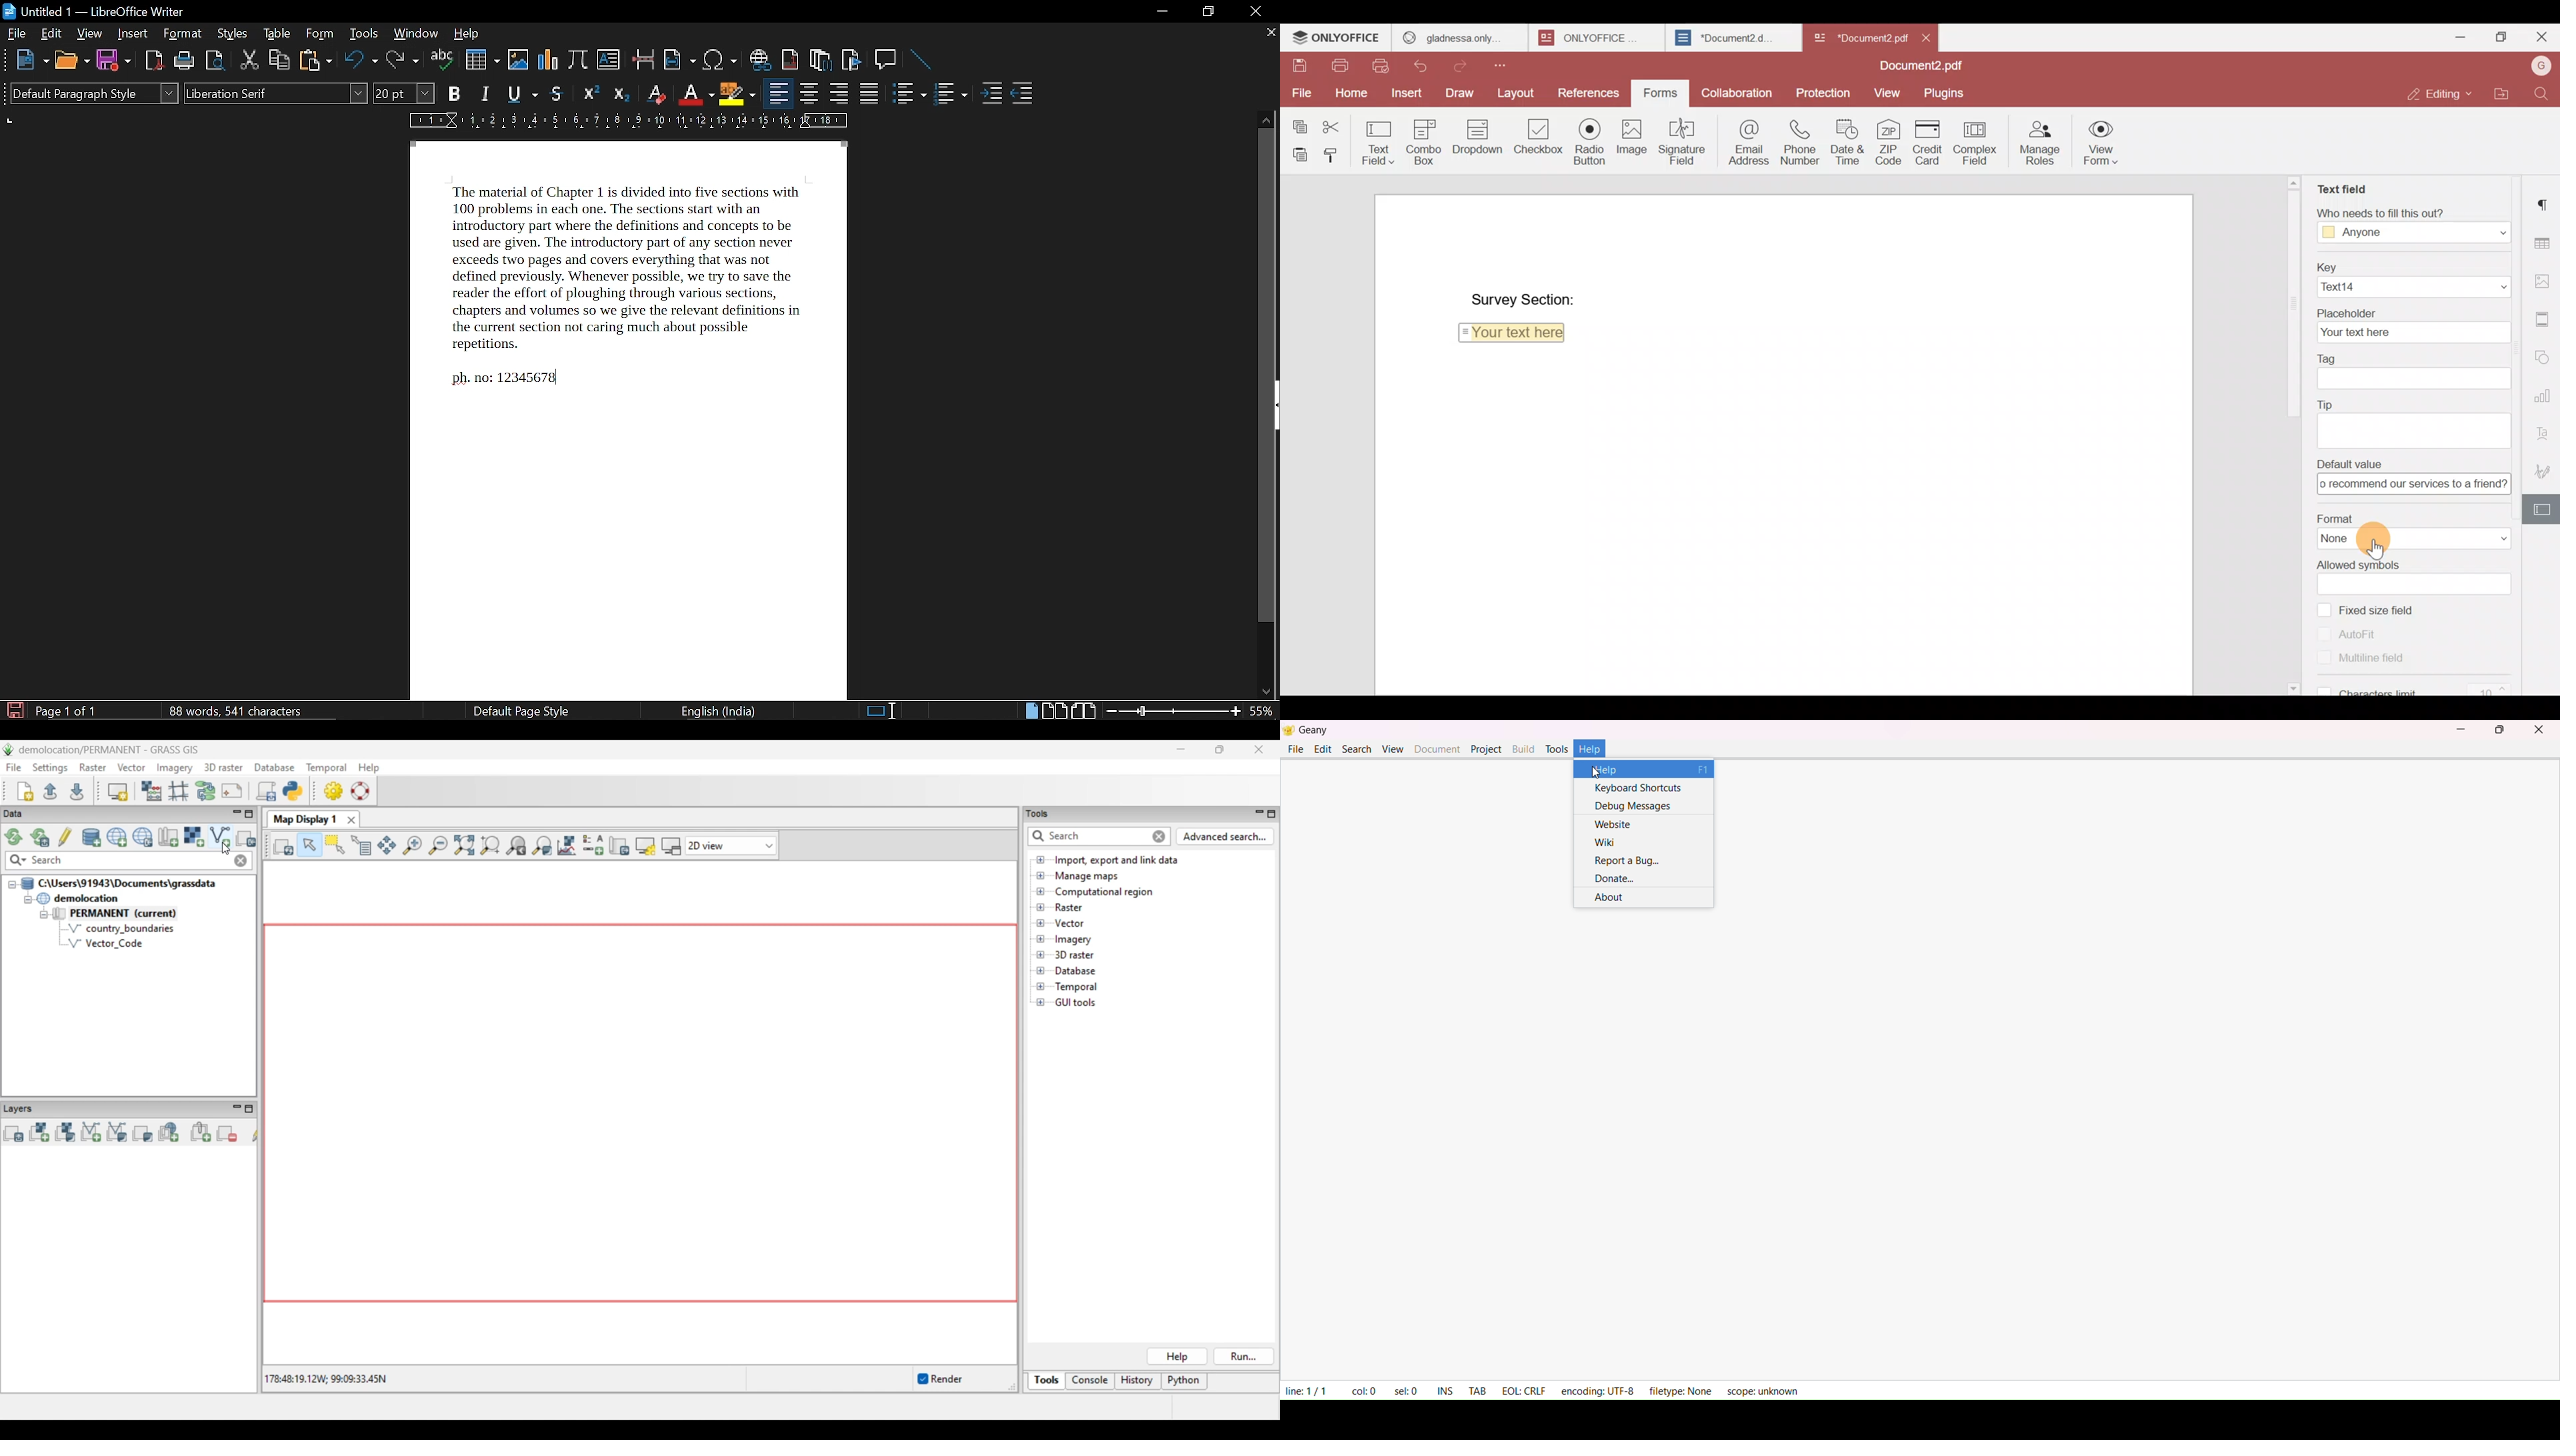  What do you see at coordinates (130, 34) in the screenshot?
I see `insert` at bounding box center [130, 34].